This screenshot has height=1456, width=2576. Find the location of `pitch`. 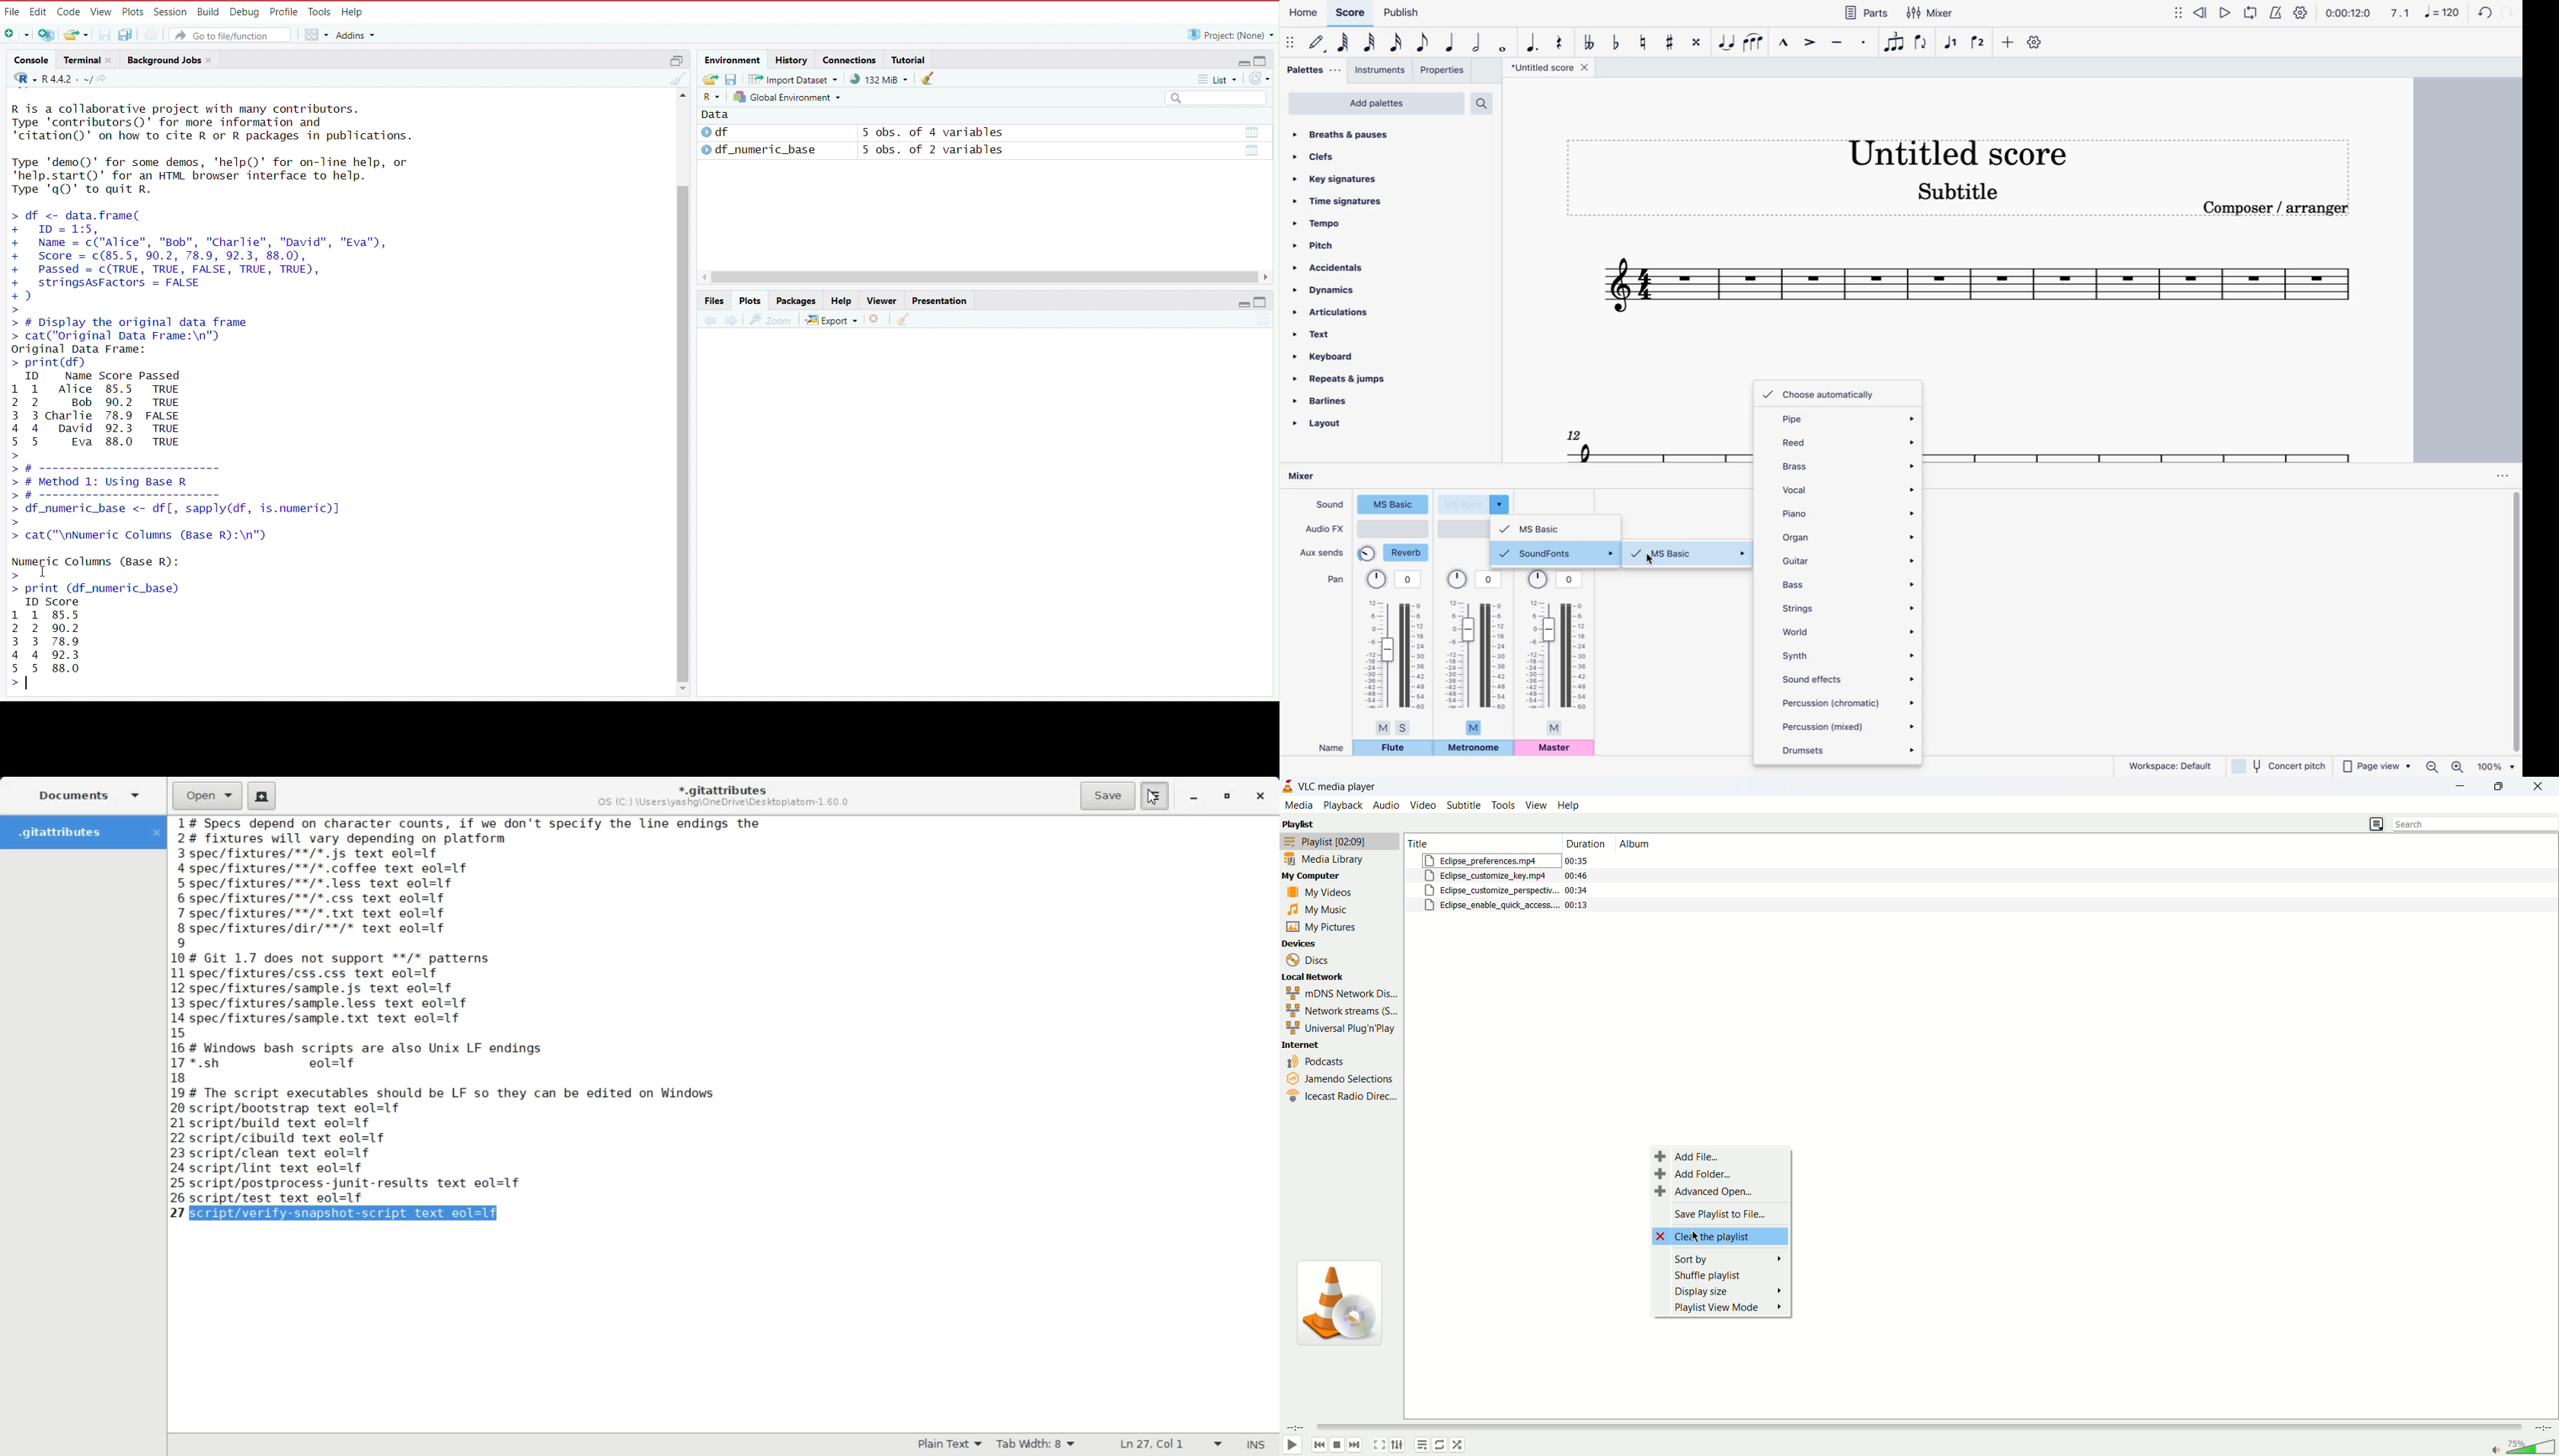

pitch is located at coordinates (1366, 245).